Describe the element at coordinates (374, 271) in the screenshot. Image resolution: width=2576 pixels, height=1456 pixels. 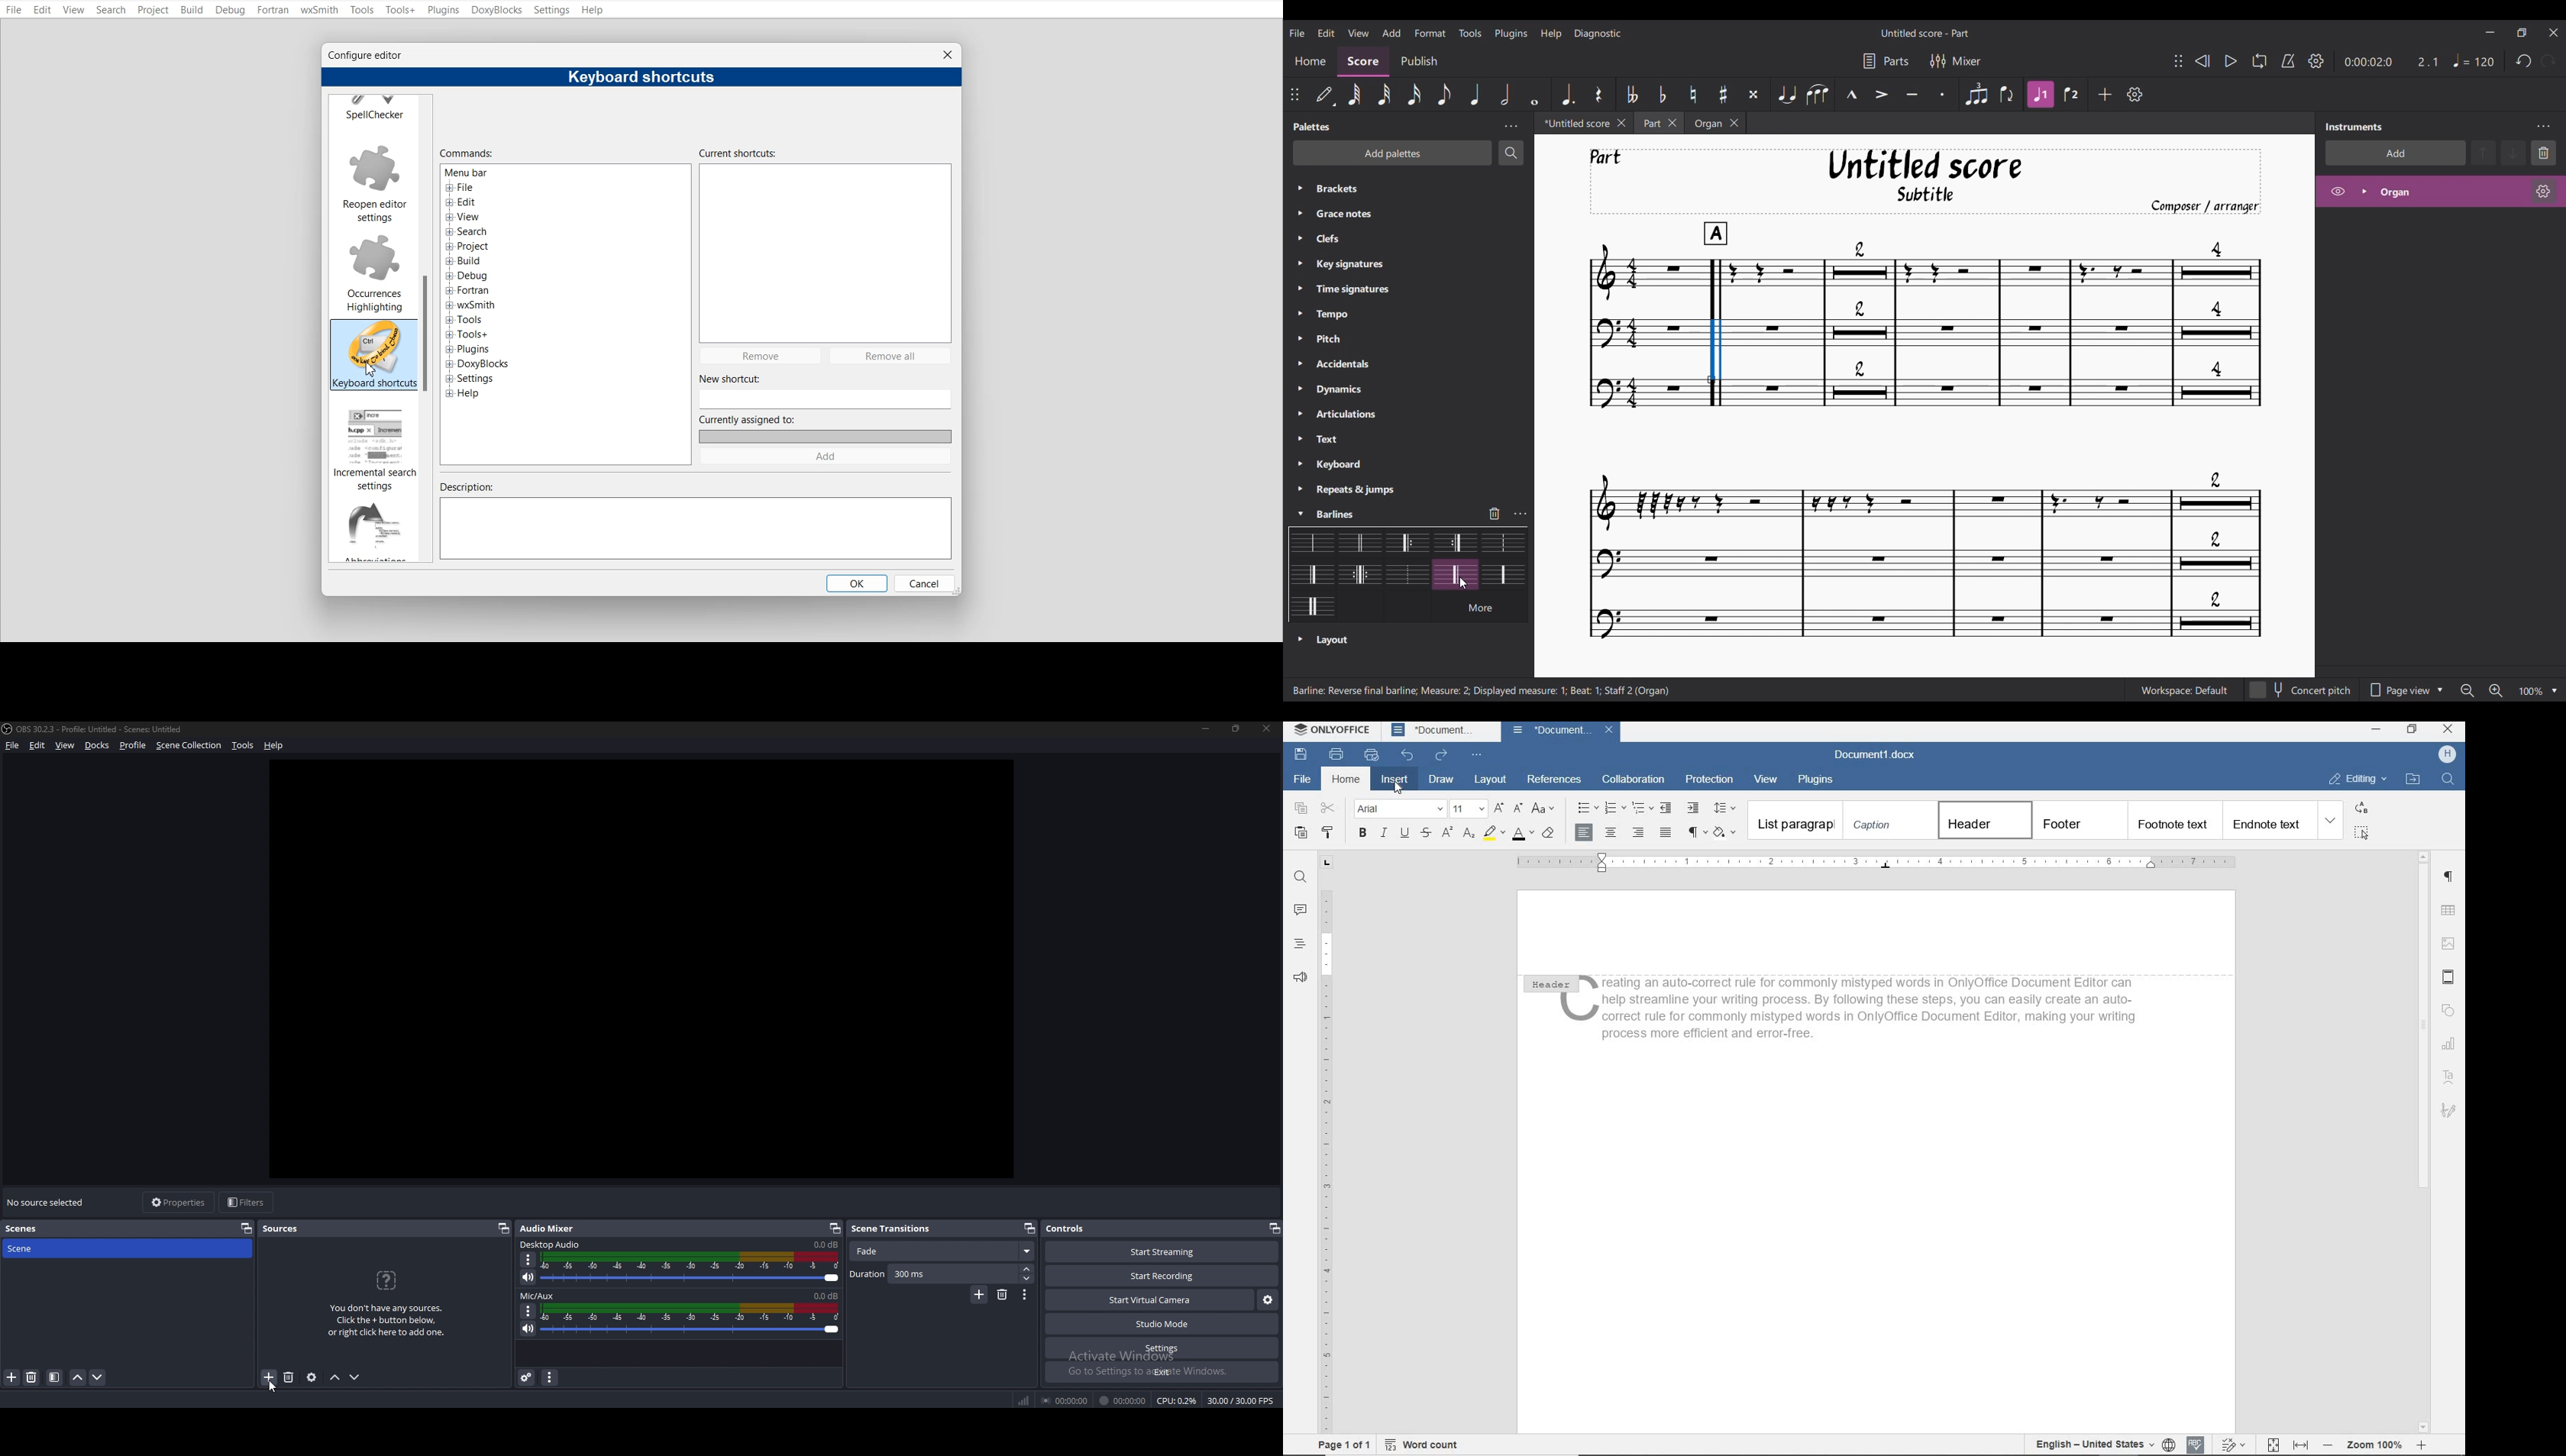
I see `Occurrences Highlighting` at that location.